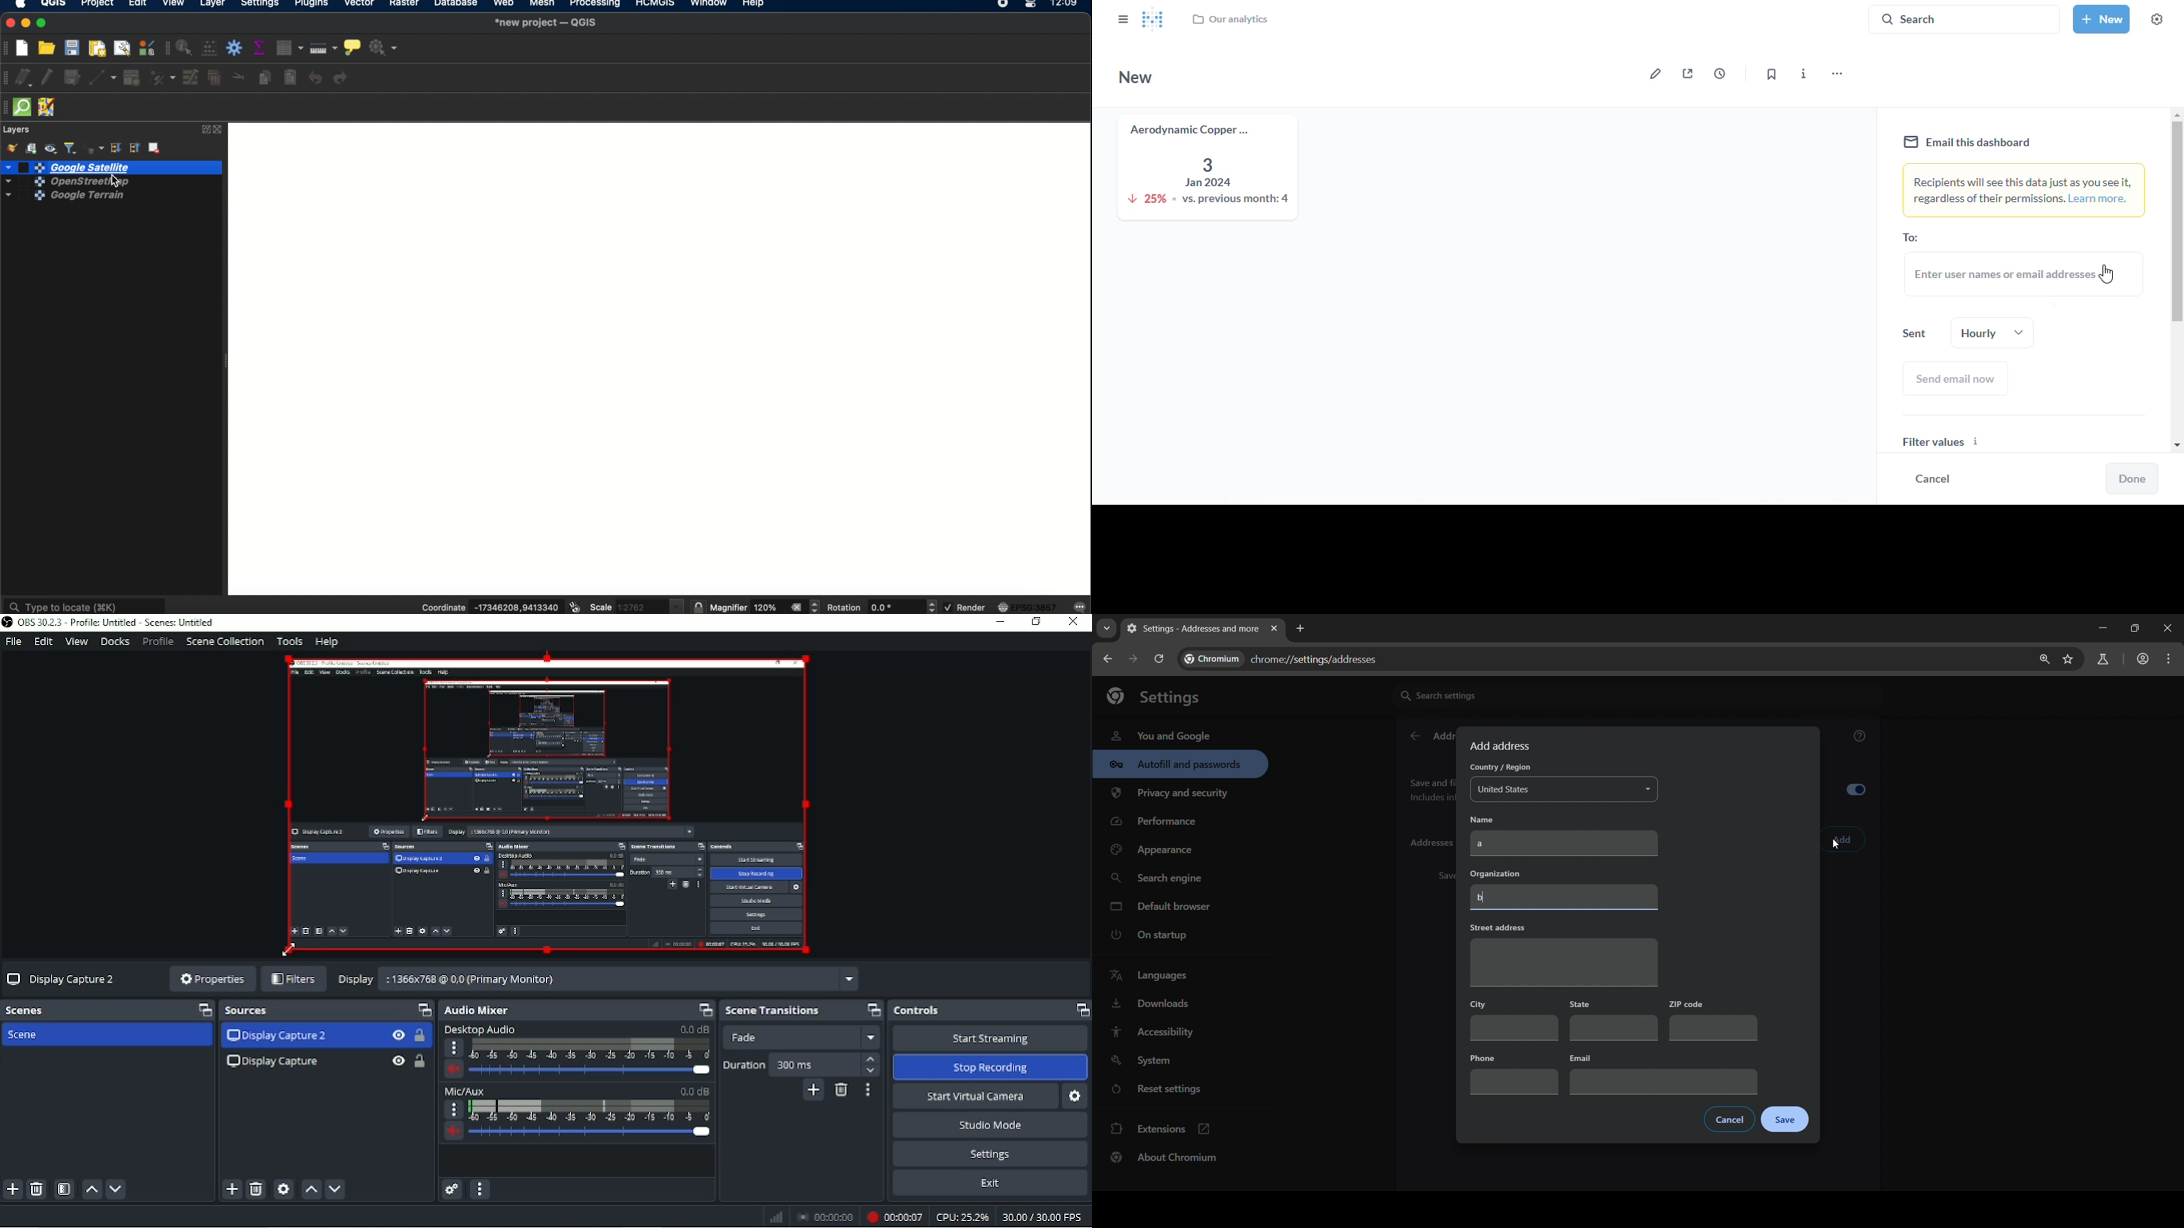 This screenshot has width=2184, height=1232. Describe the element at coordinates (124, 48) in the screenshot. I see `show layout manager` at that location.